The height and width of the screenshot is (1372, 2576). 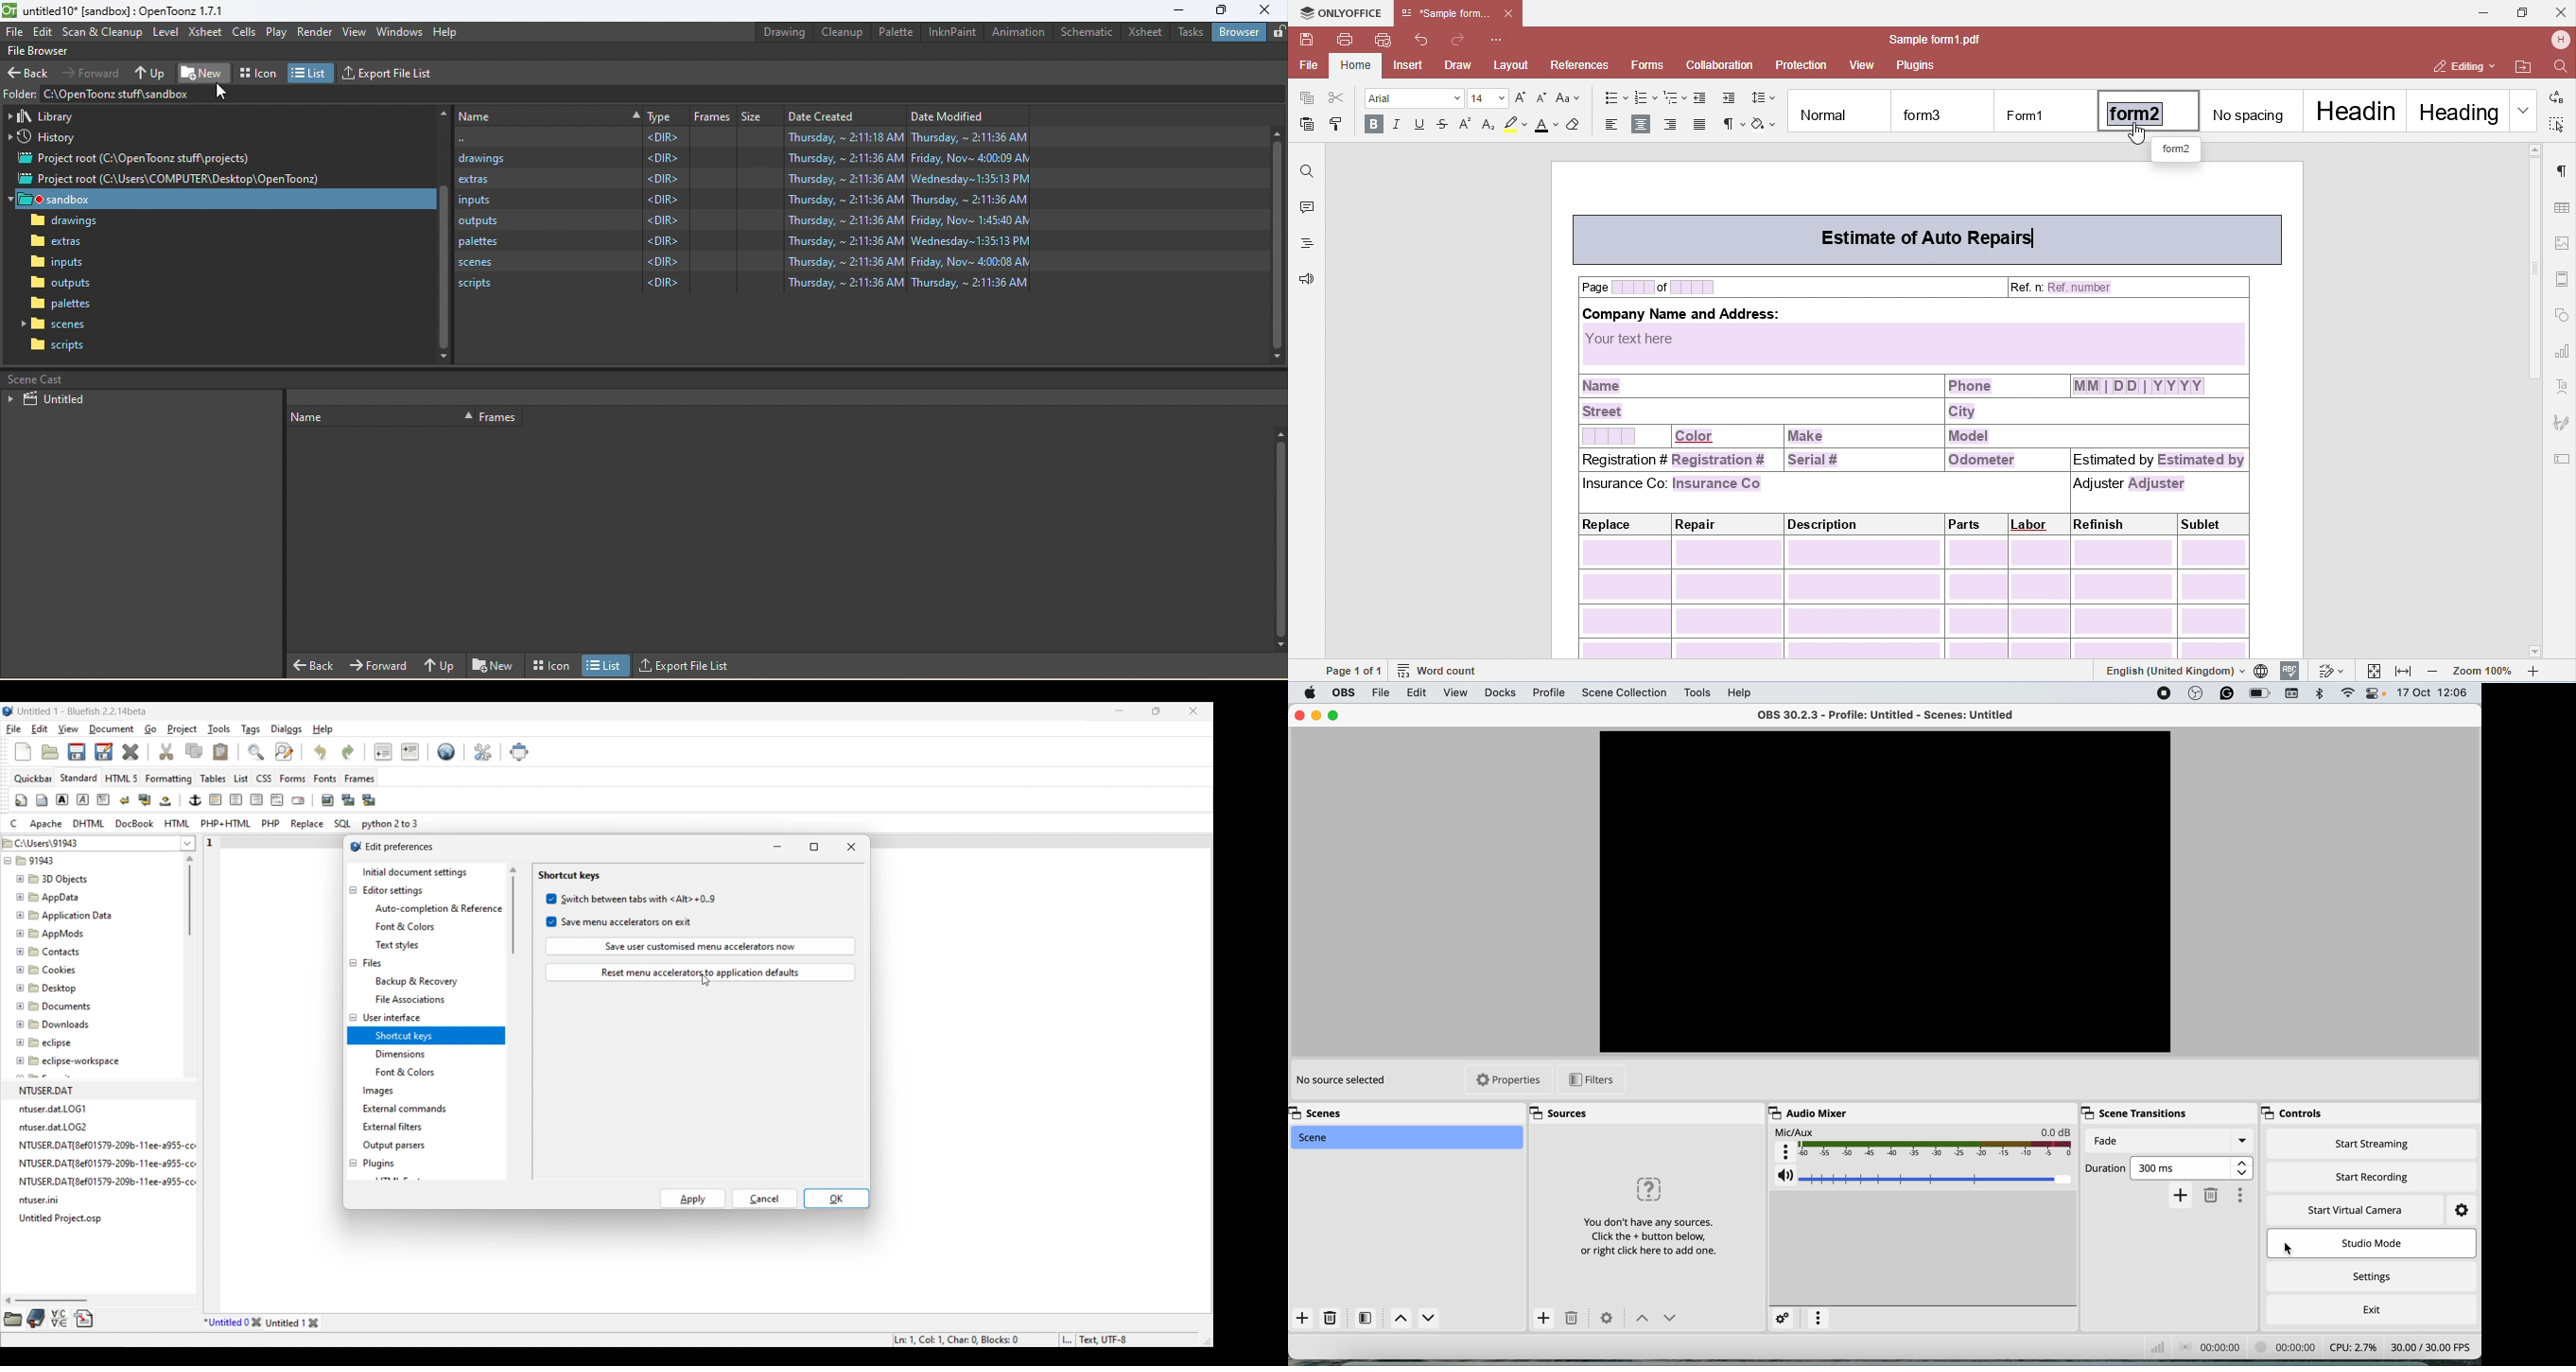 What do you see at coordinates (568, 876) in the screenshot?
I see `Current setting` at bounding box center [568, 876].